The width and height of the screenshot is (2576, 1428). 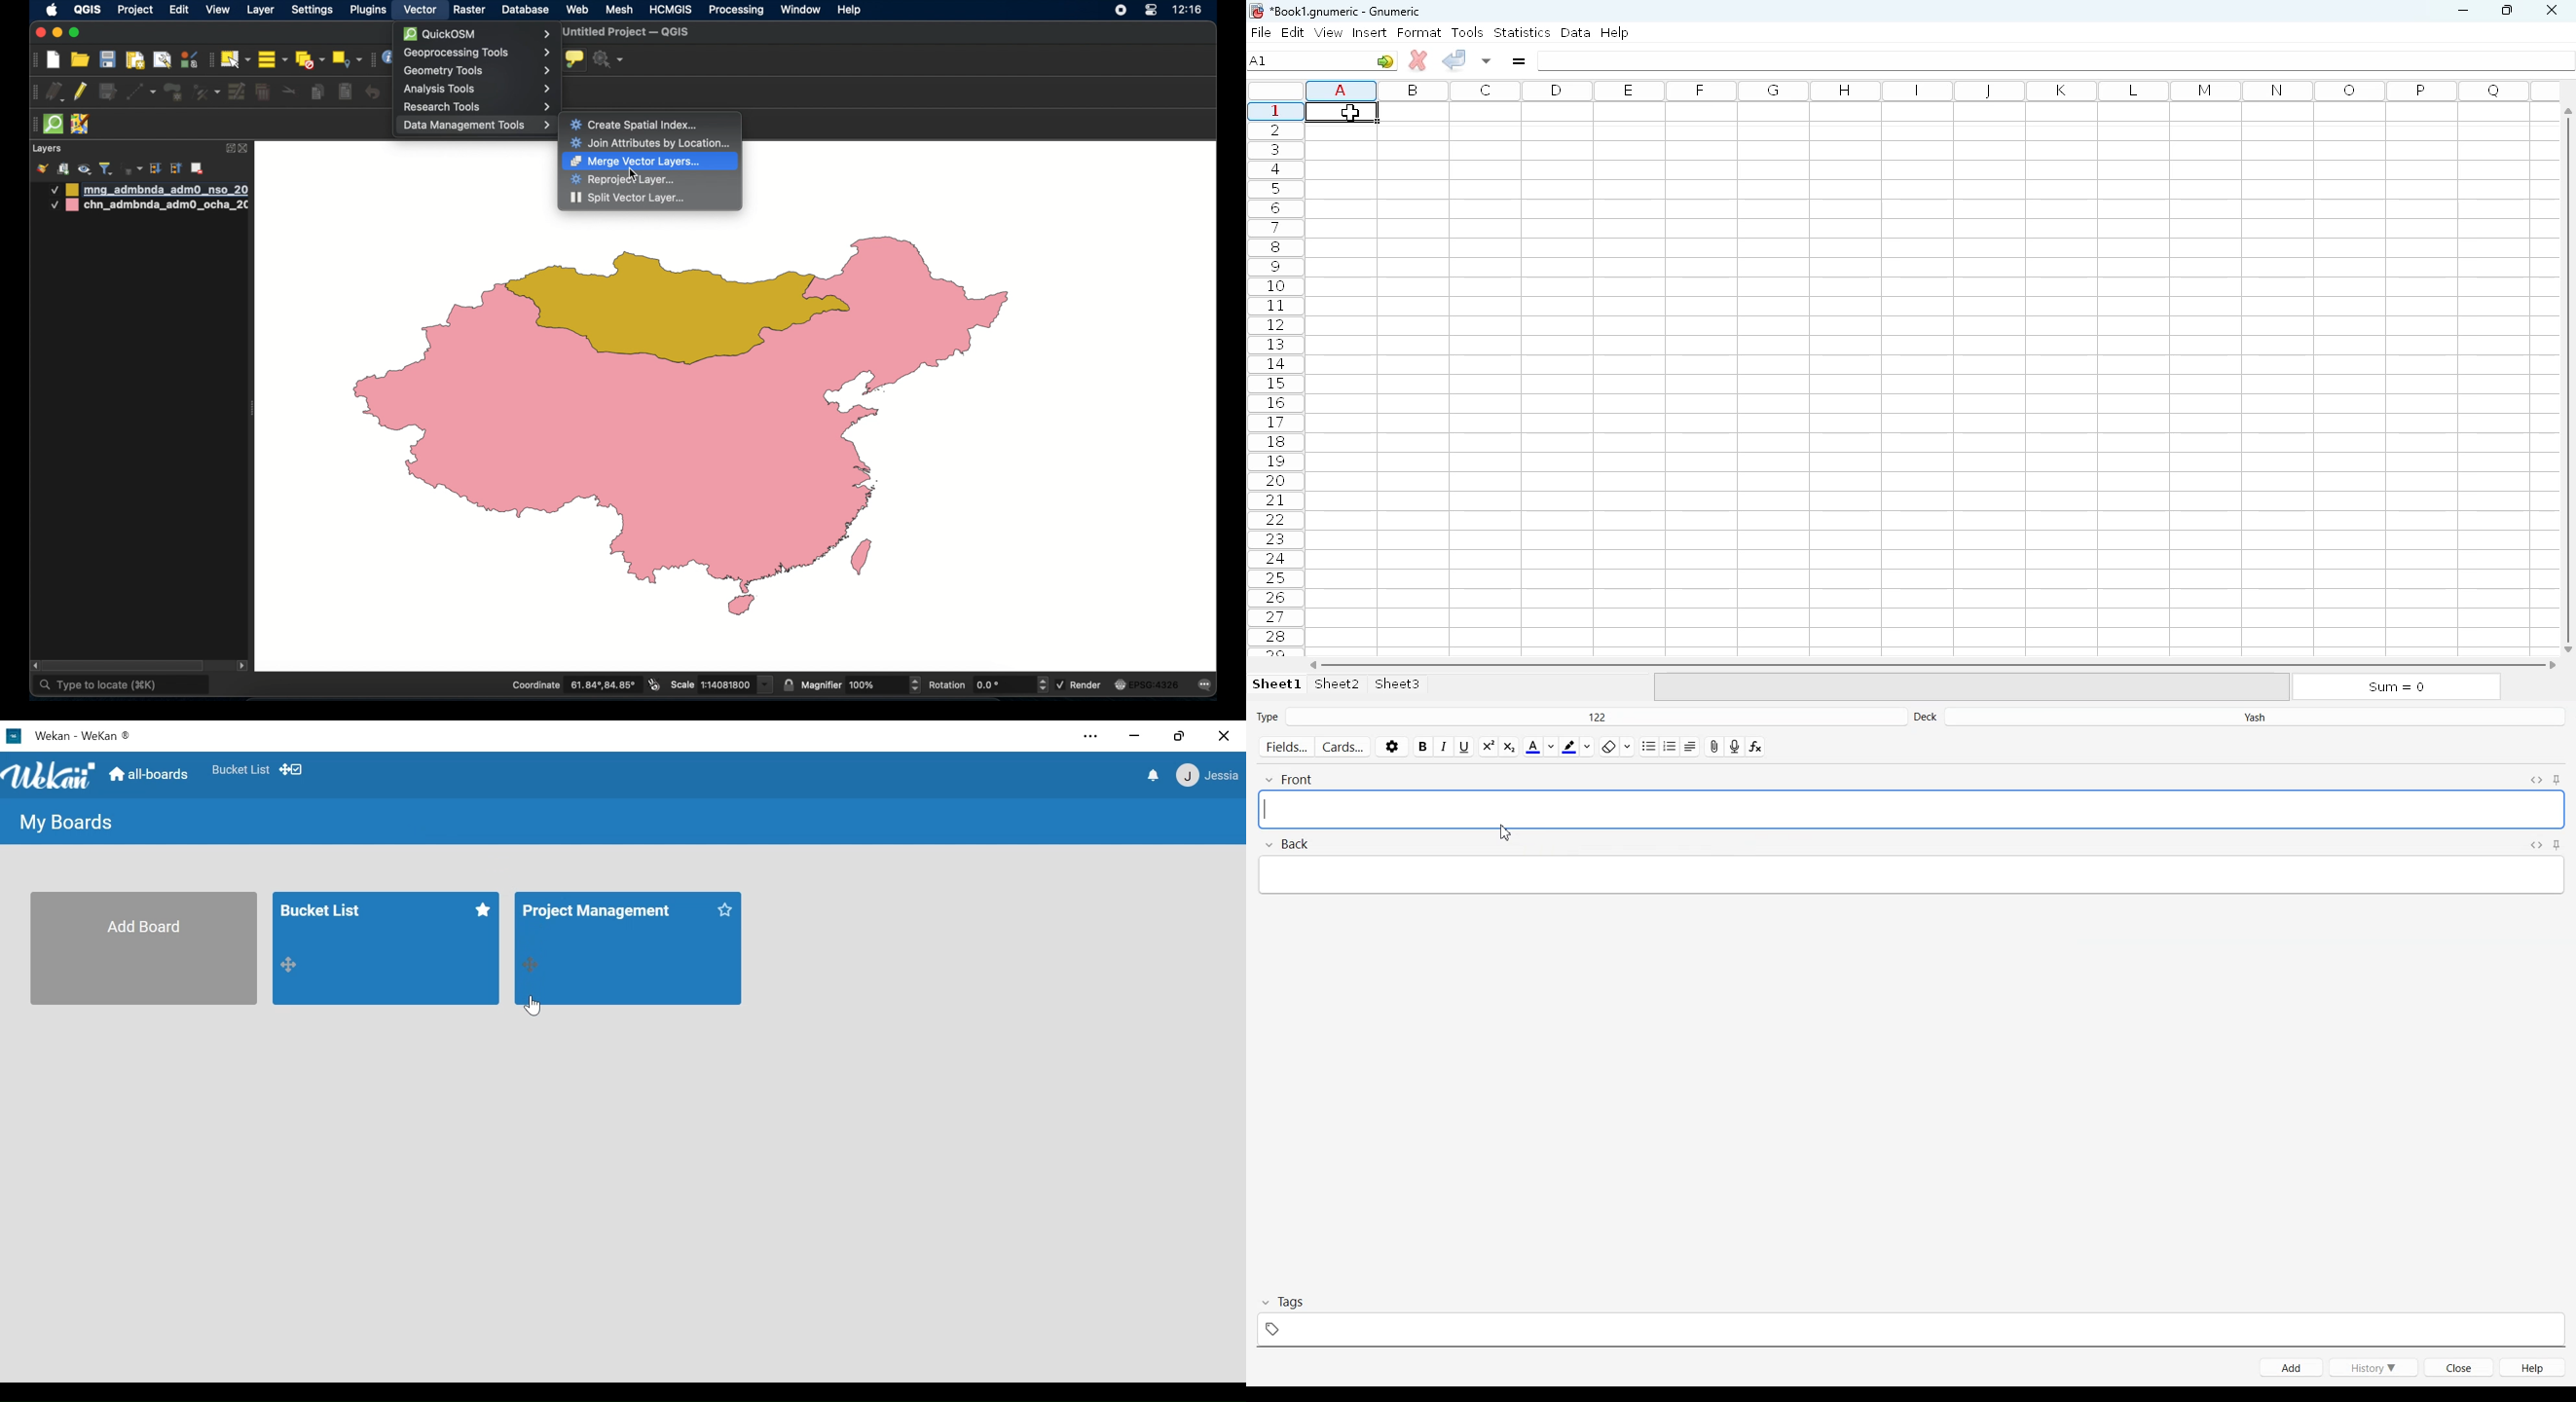 I want to click on insert, so click(x=1370, y=32).